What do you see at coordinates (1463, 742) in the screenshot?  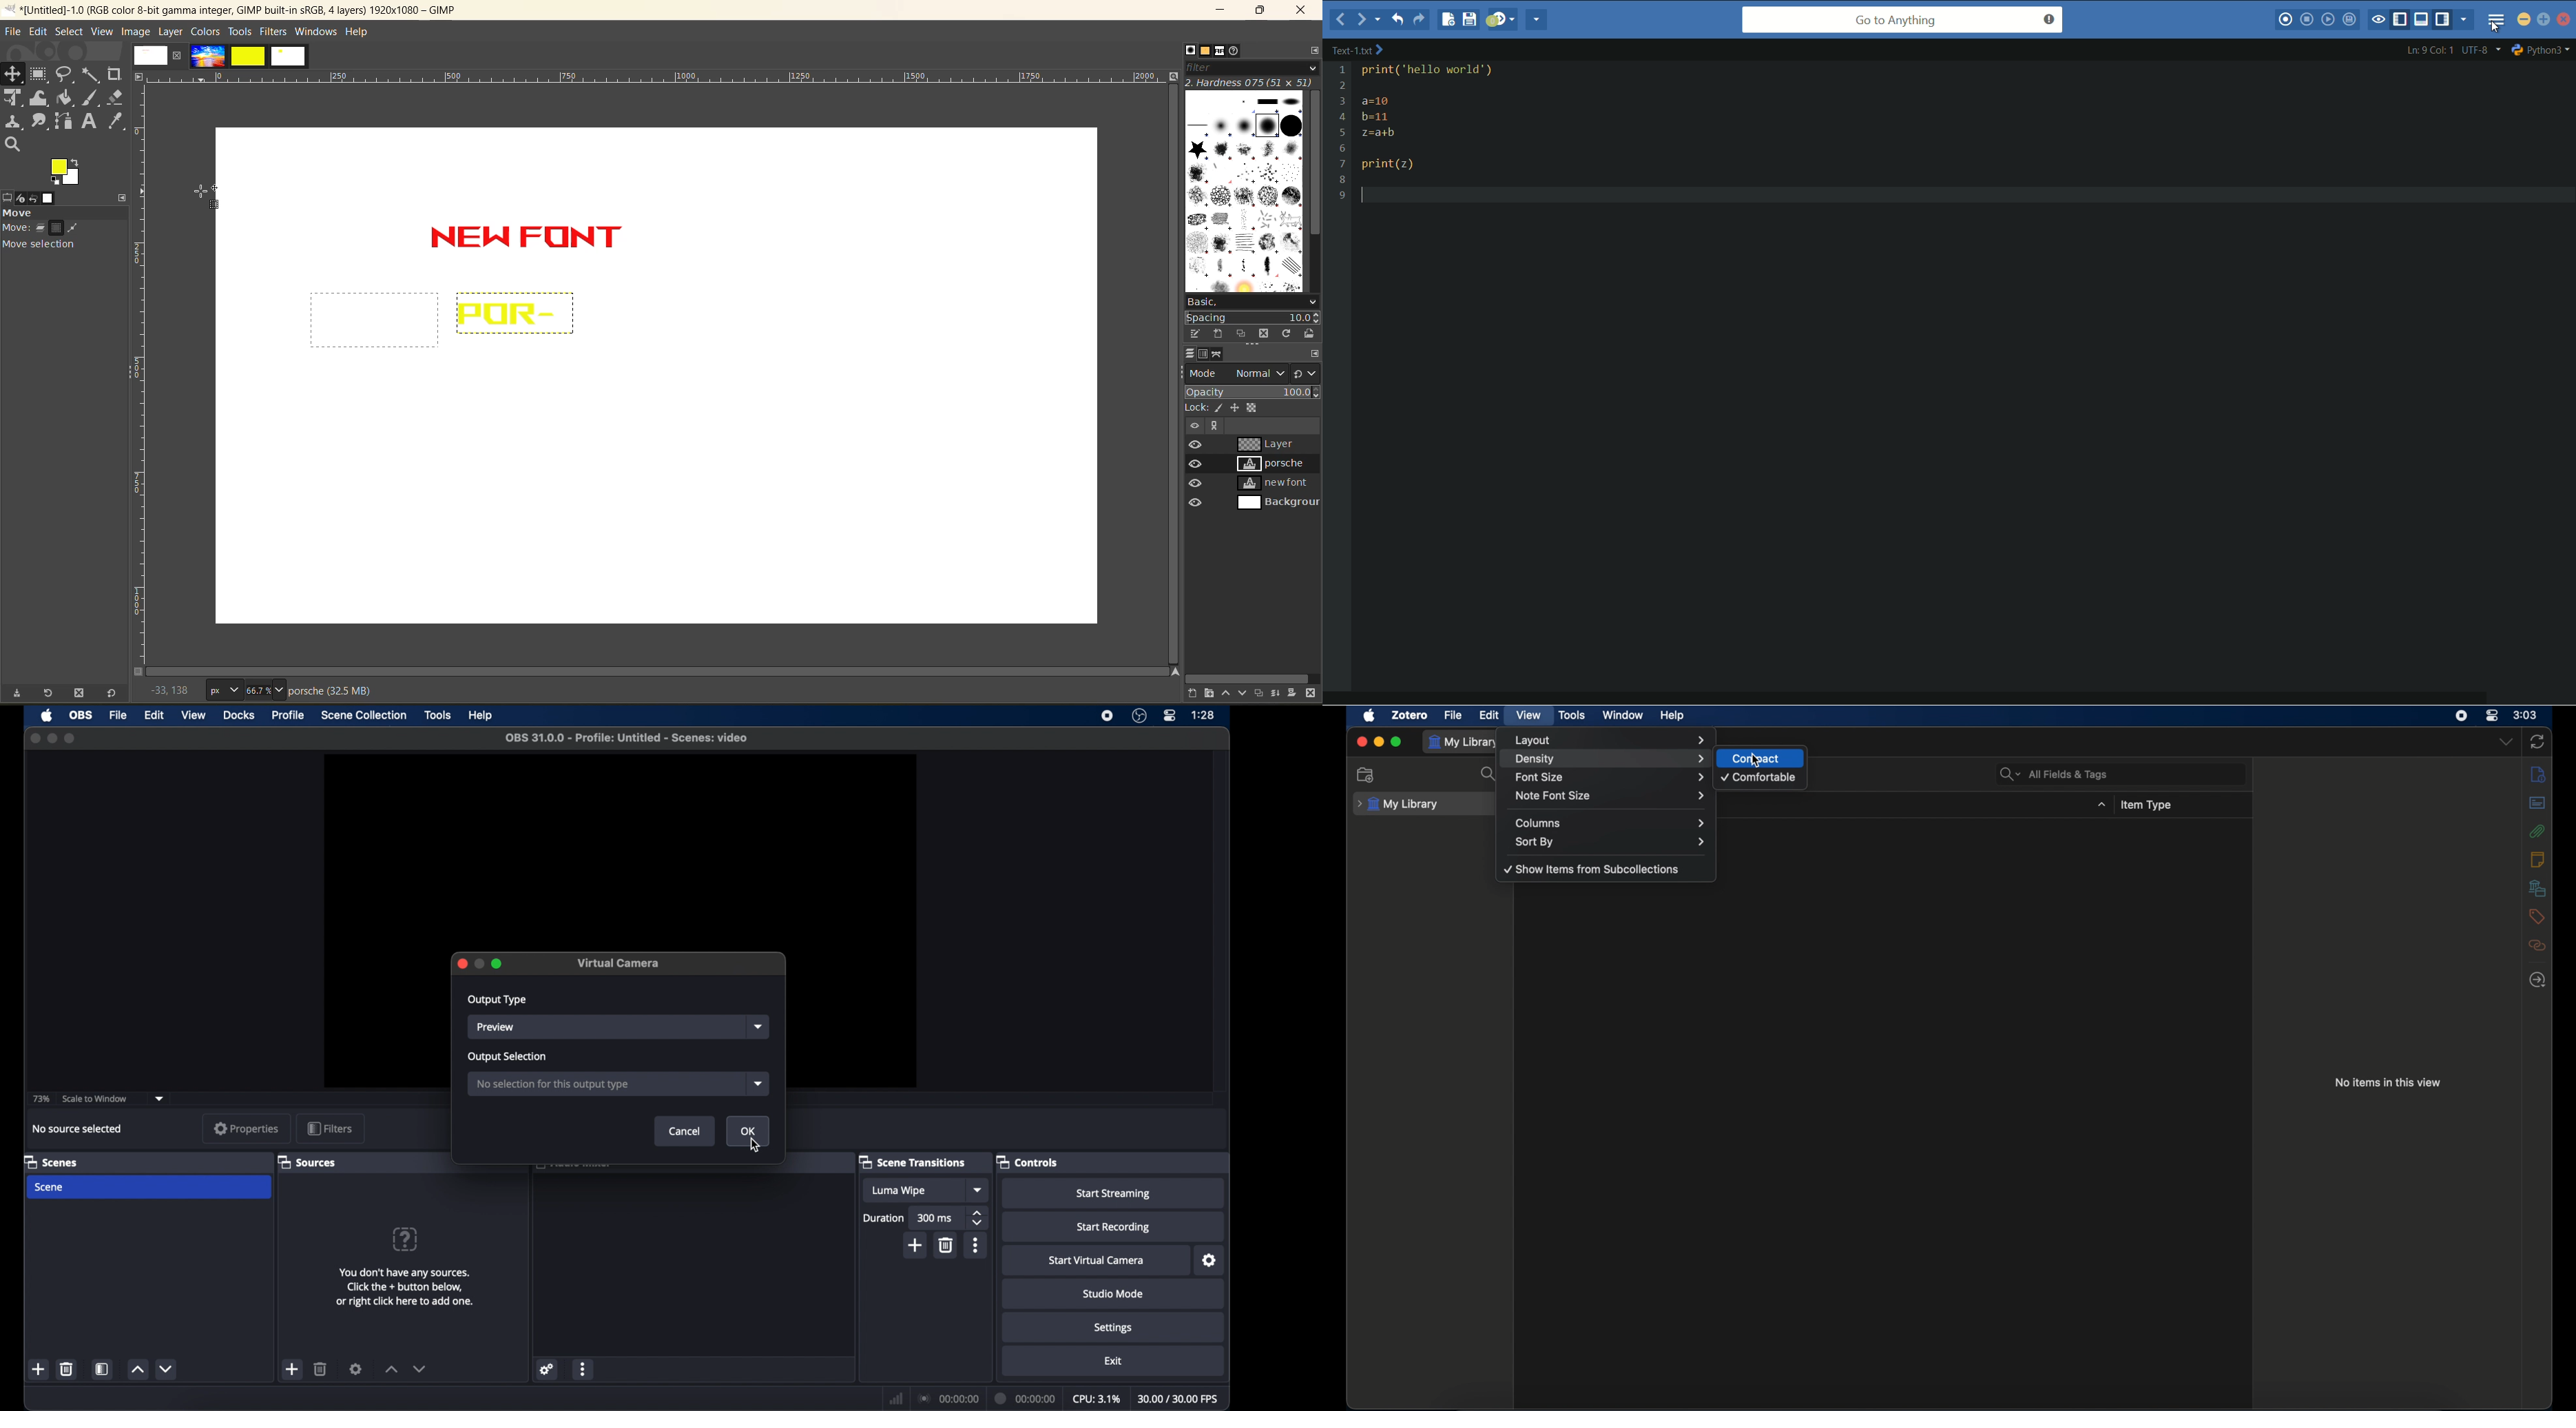 I see `my library` at bounding box center [1463, 742].